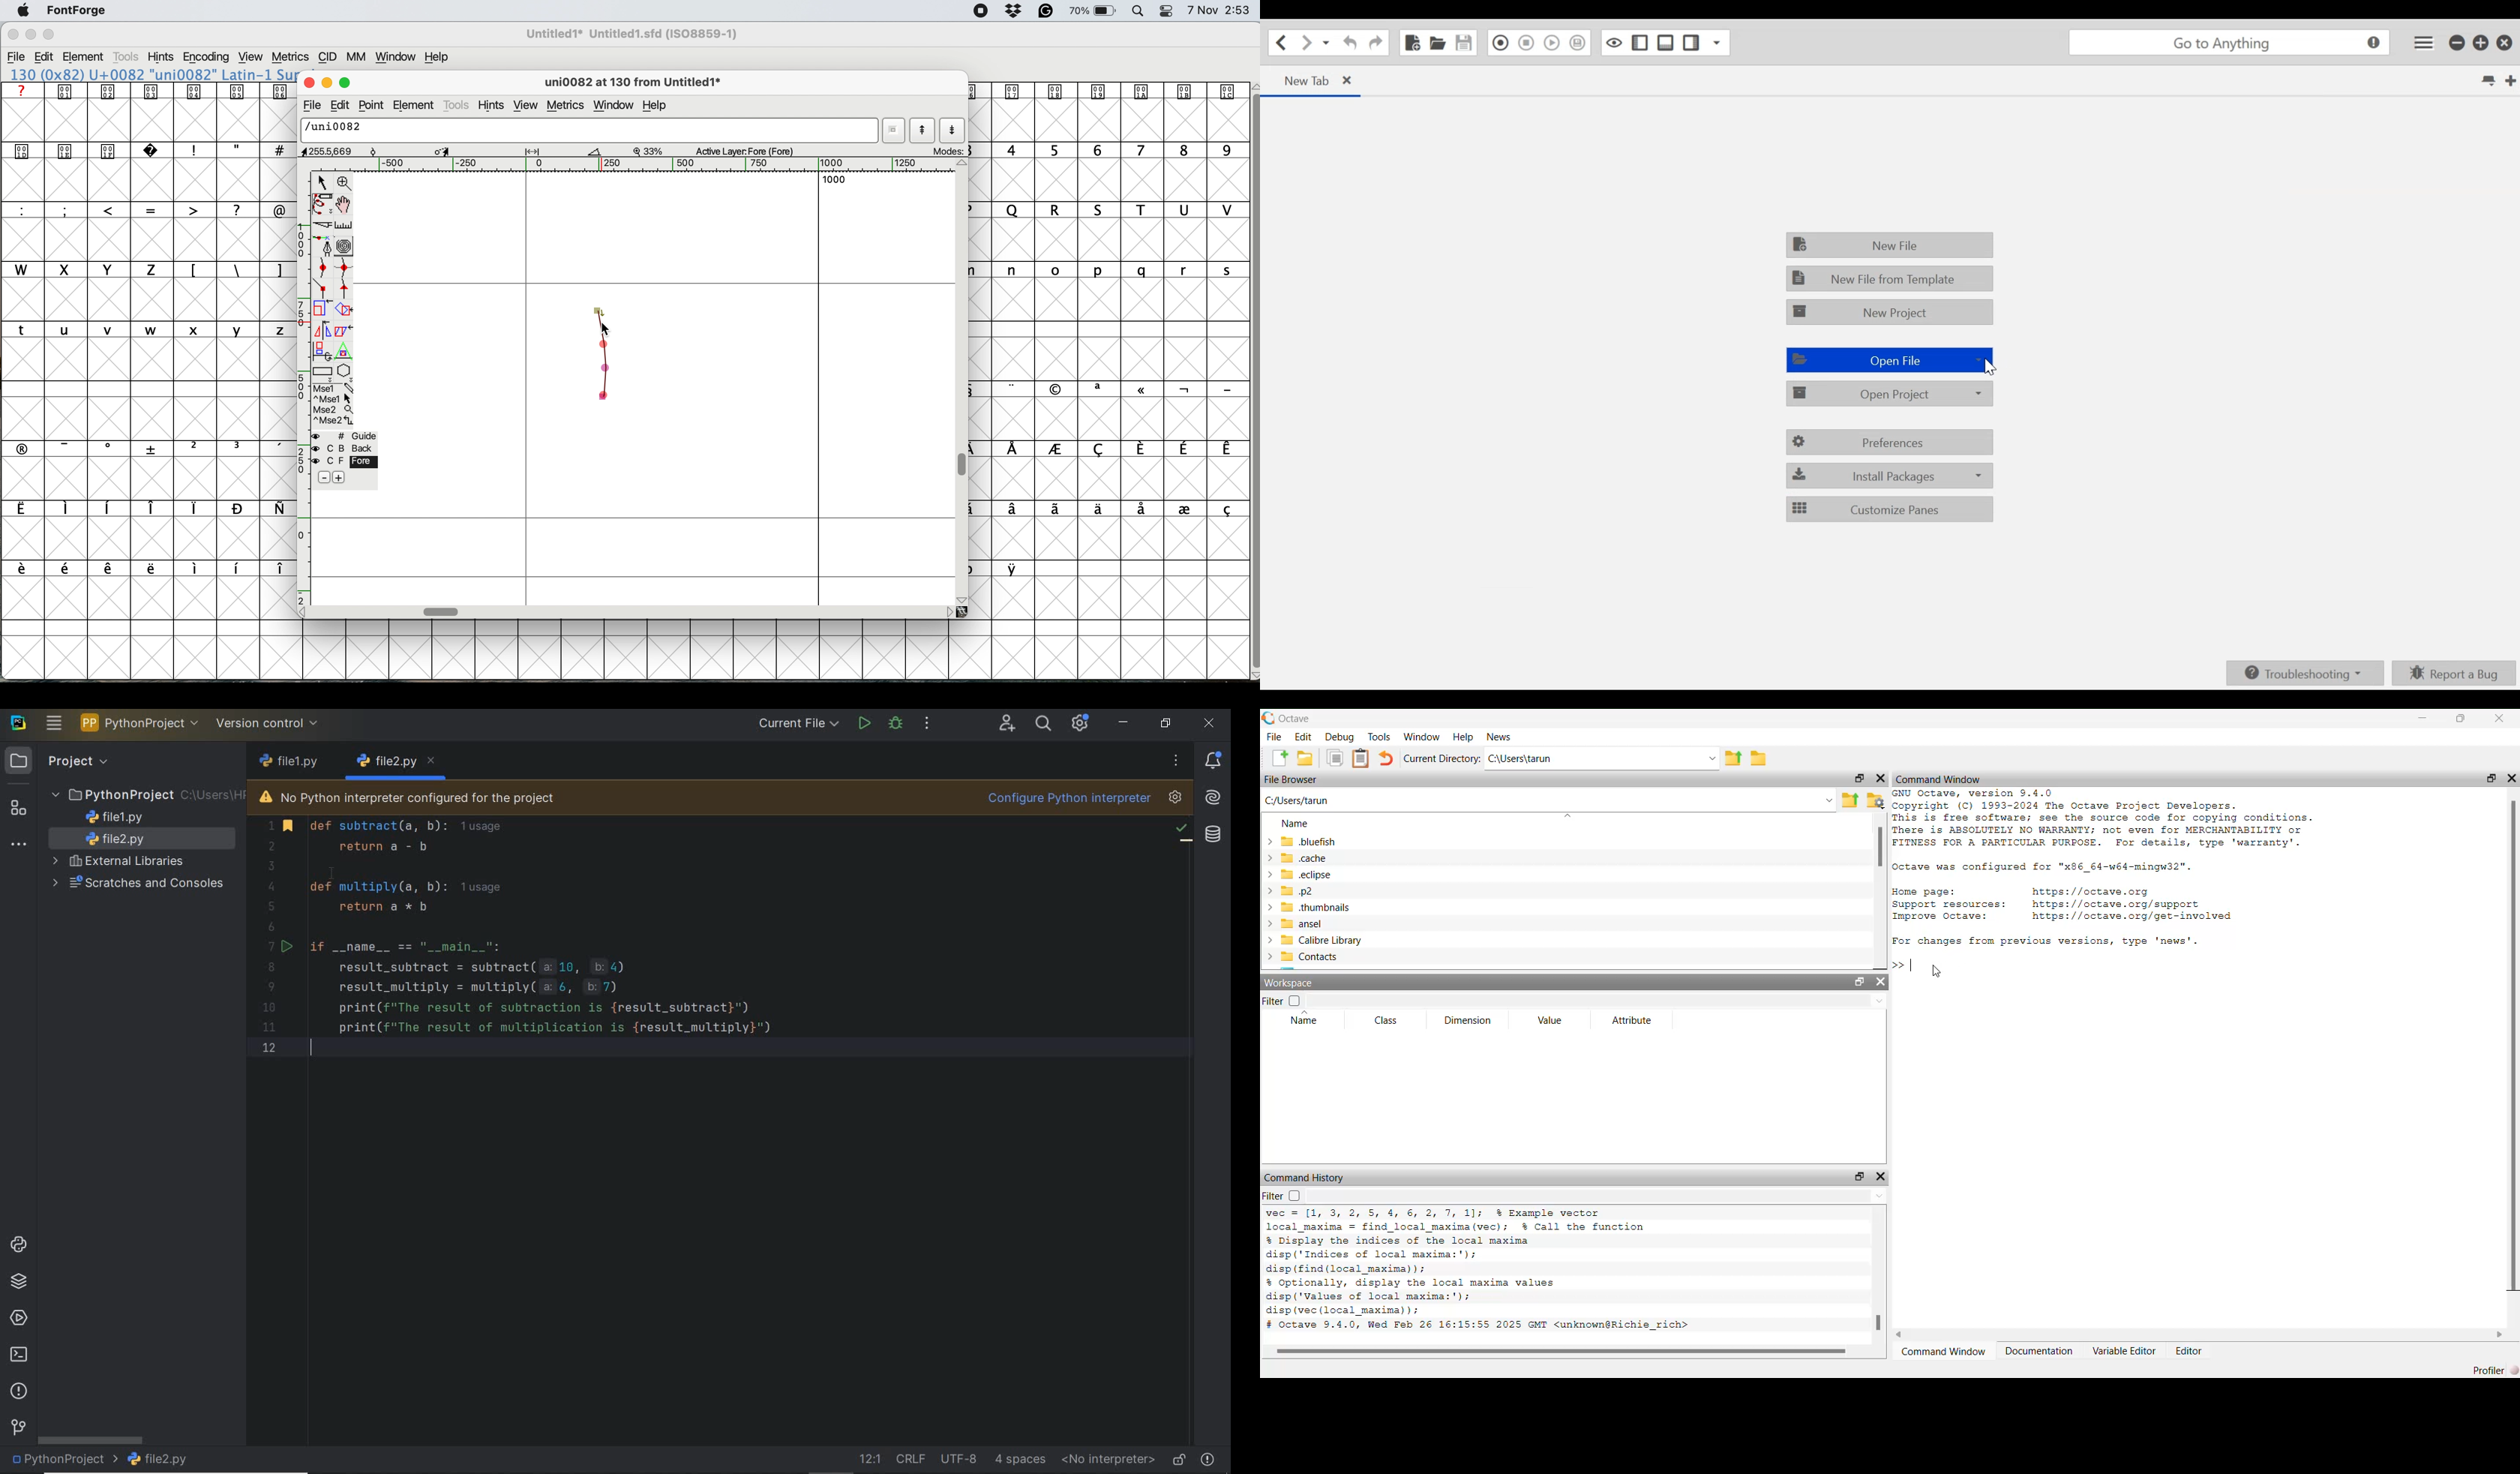 Image resolution: width=2520 pixels, height=1484 pixels. What do you see at coordinates (342, 105) in the screenshot?
I see `edit` at bounding box center [342, 105].